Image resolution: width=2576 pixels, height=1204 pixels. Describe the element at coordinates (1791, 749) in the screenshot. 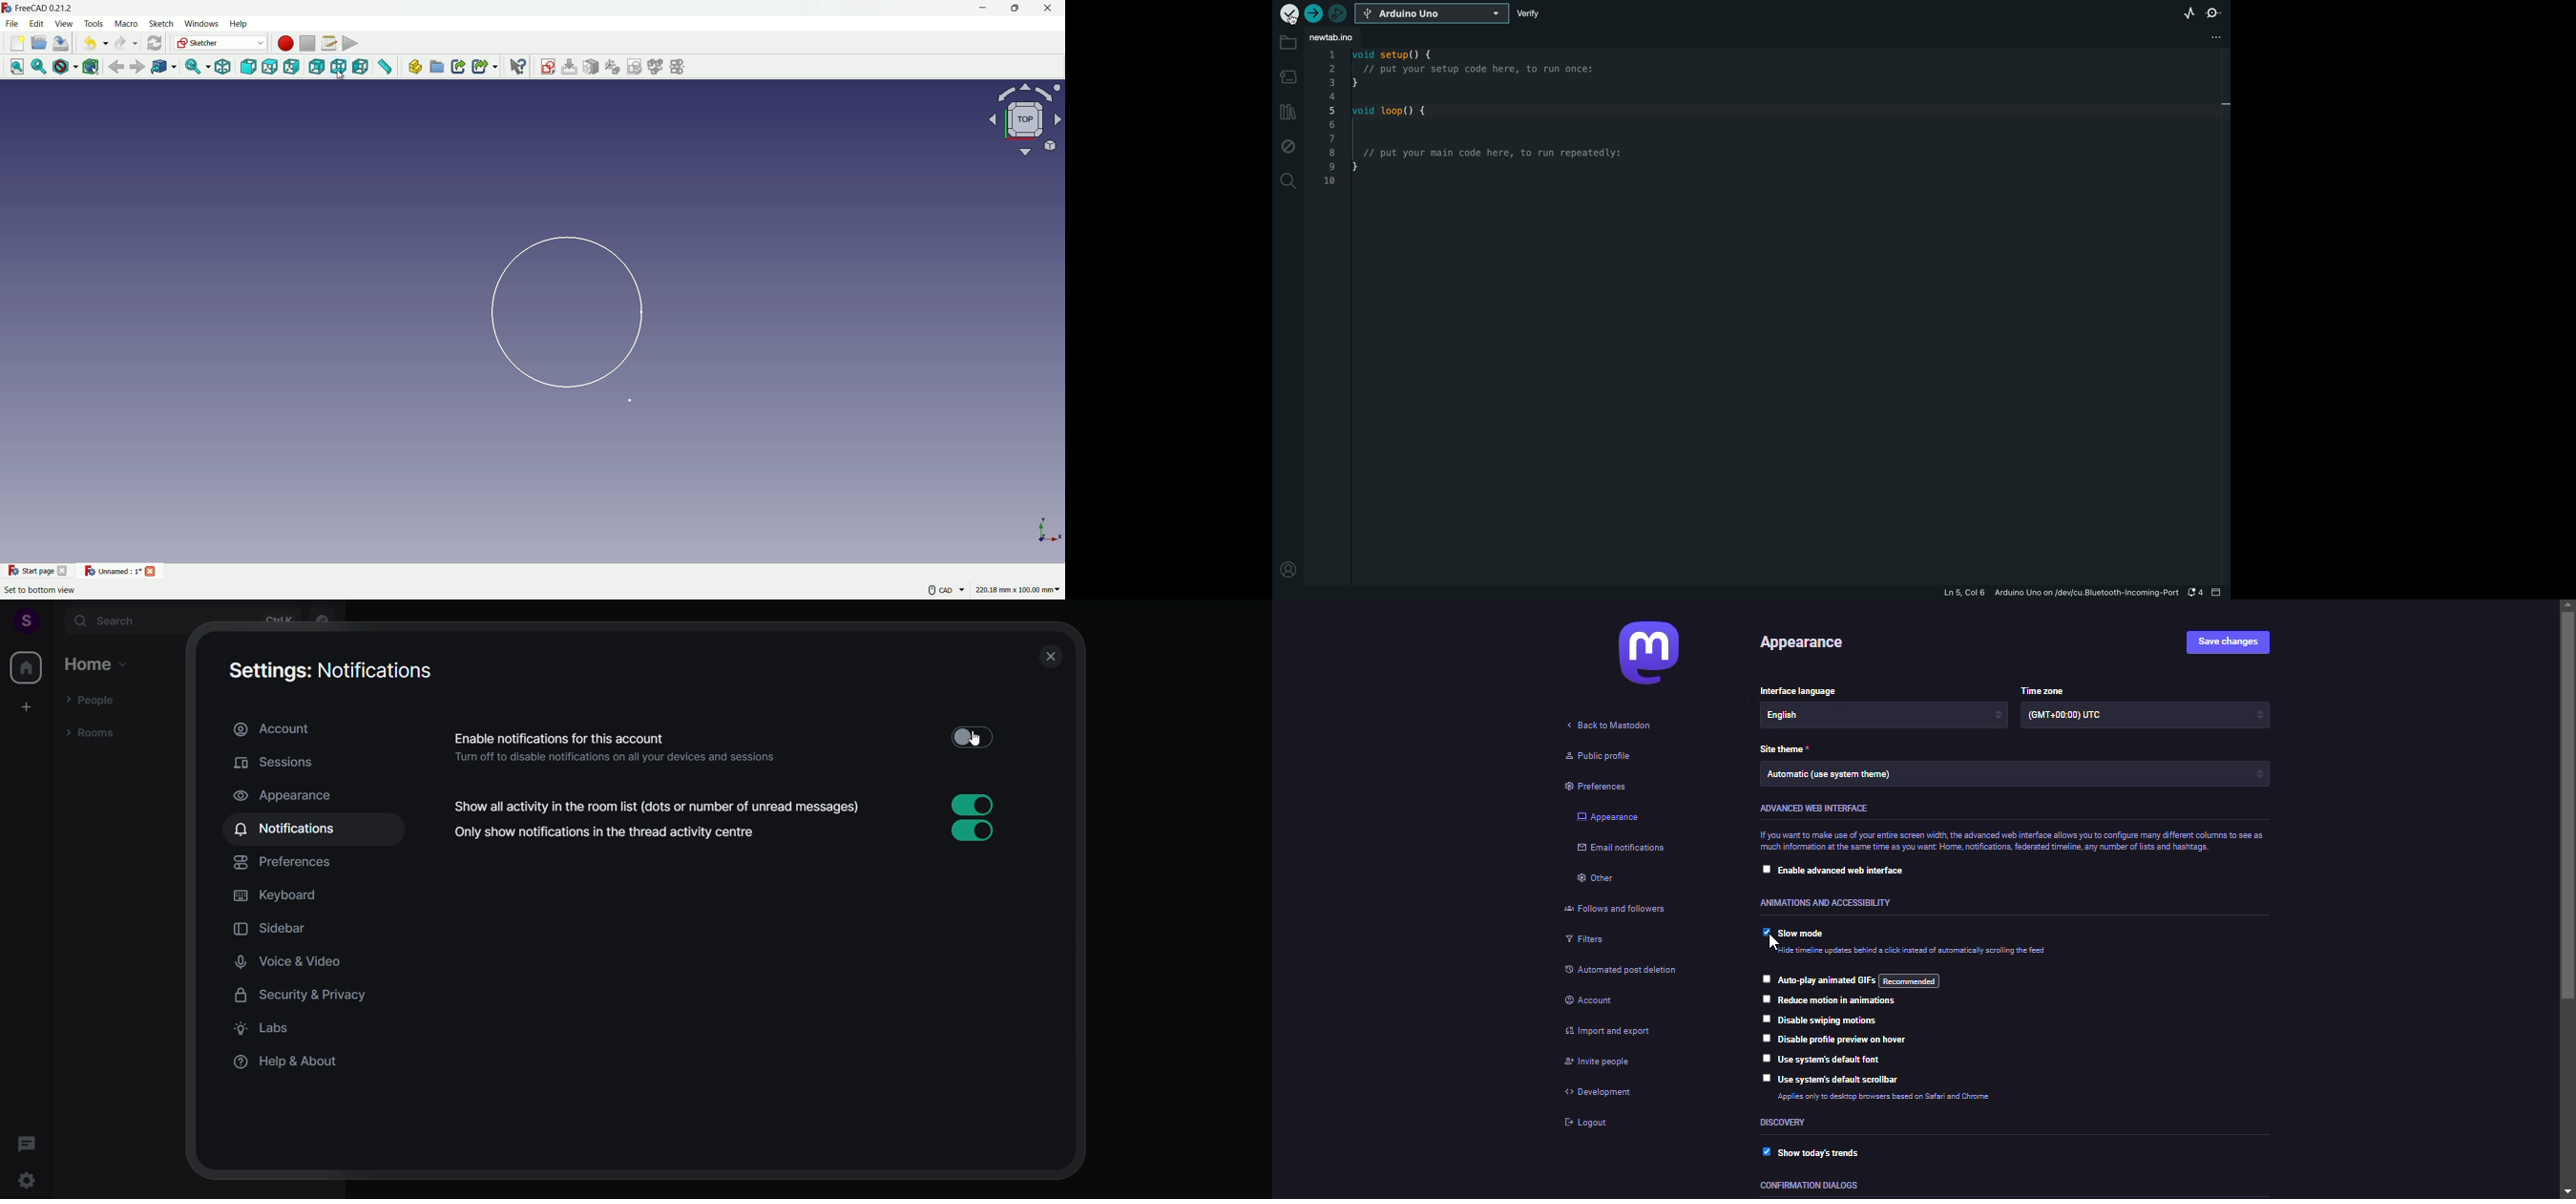

I see `theme` at that location.